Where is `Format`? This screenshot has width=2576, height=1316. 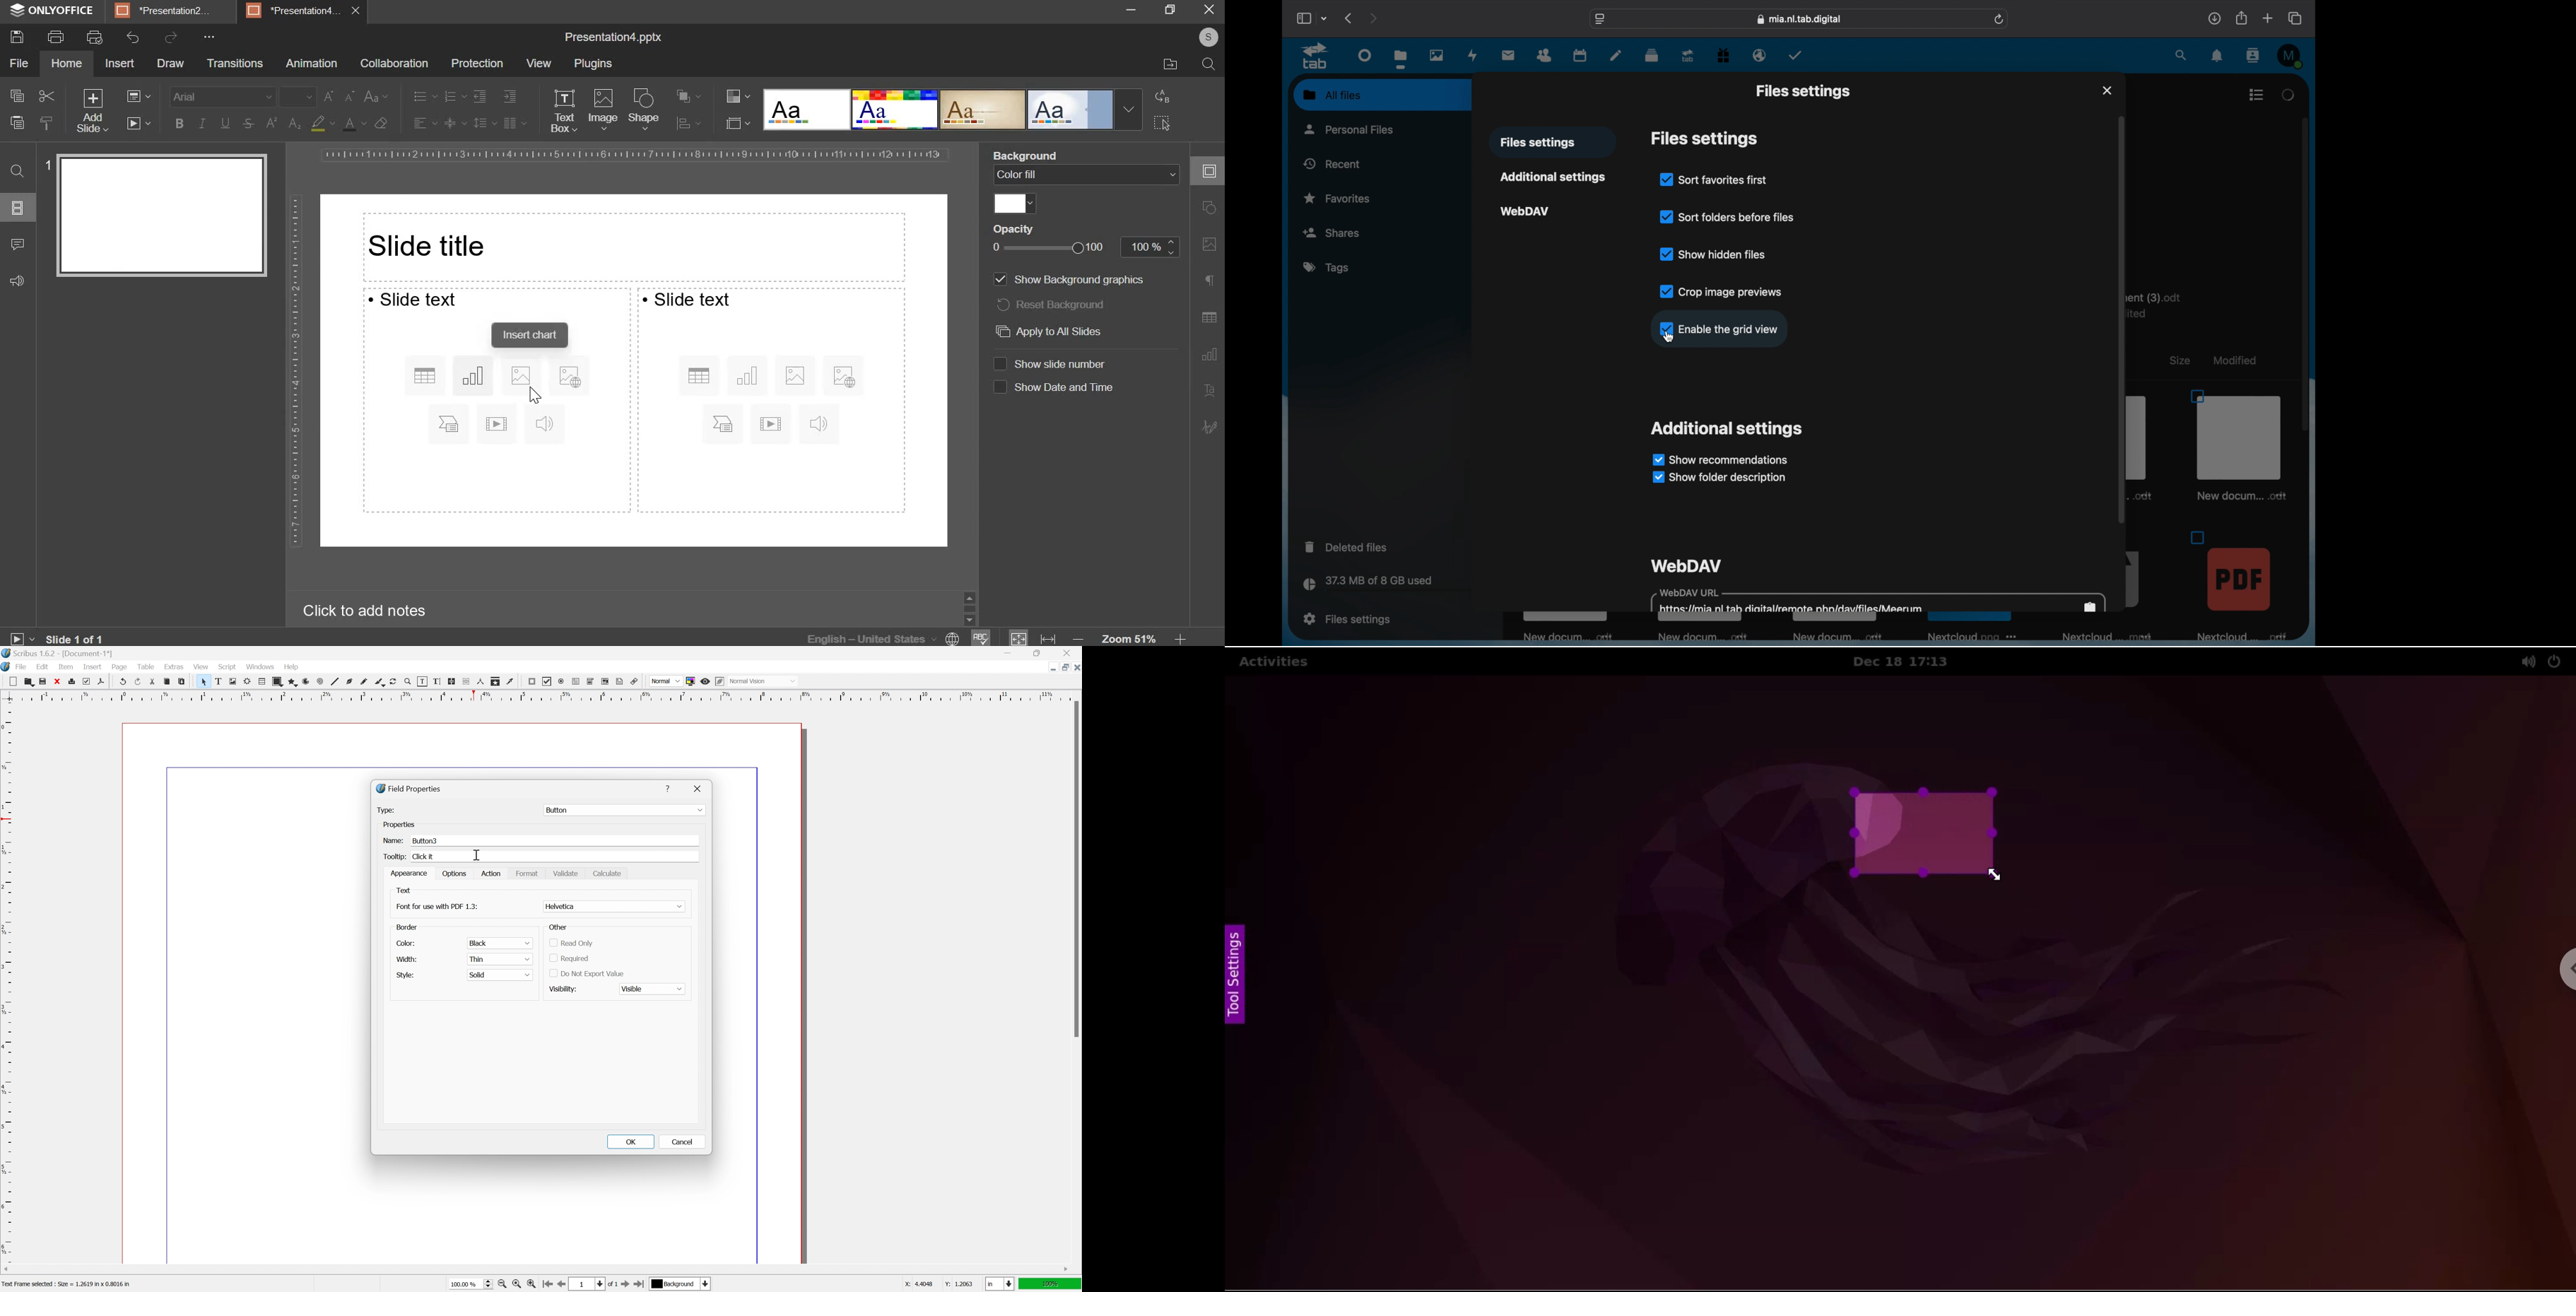
Format is located at coordinates (528, 874).